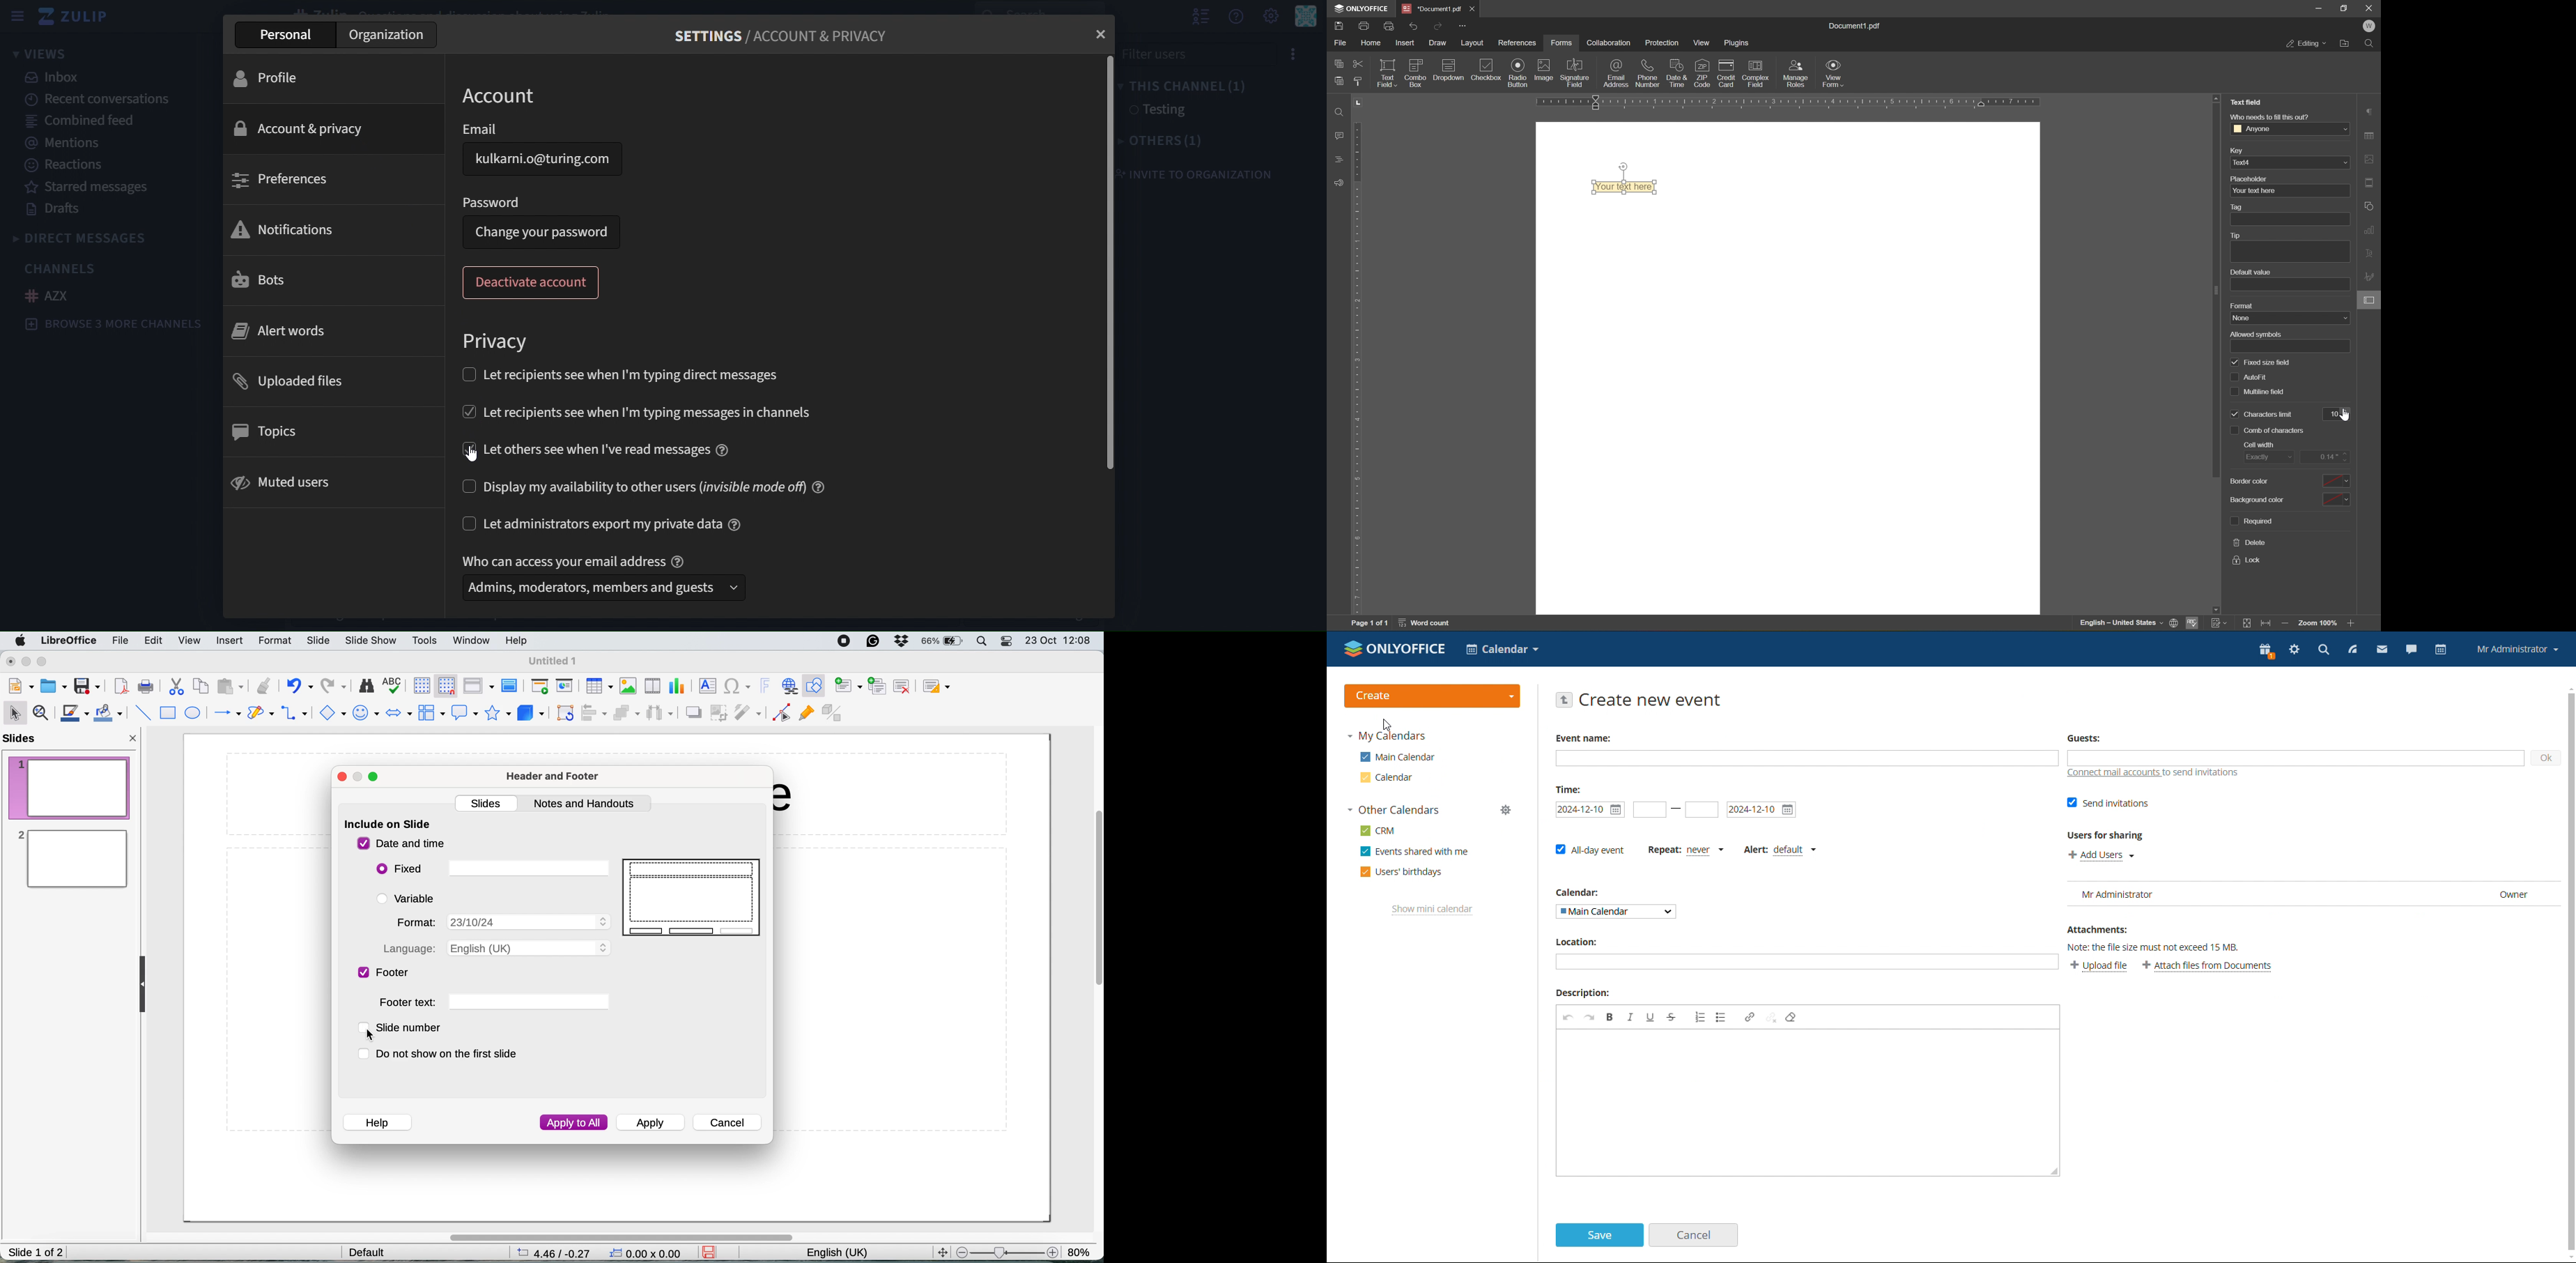  Describe the element at coordinates (277, 641) in the screenshot. I see `format` at that location.